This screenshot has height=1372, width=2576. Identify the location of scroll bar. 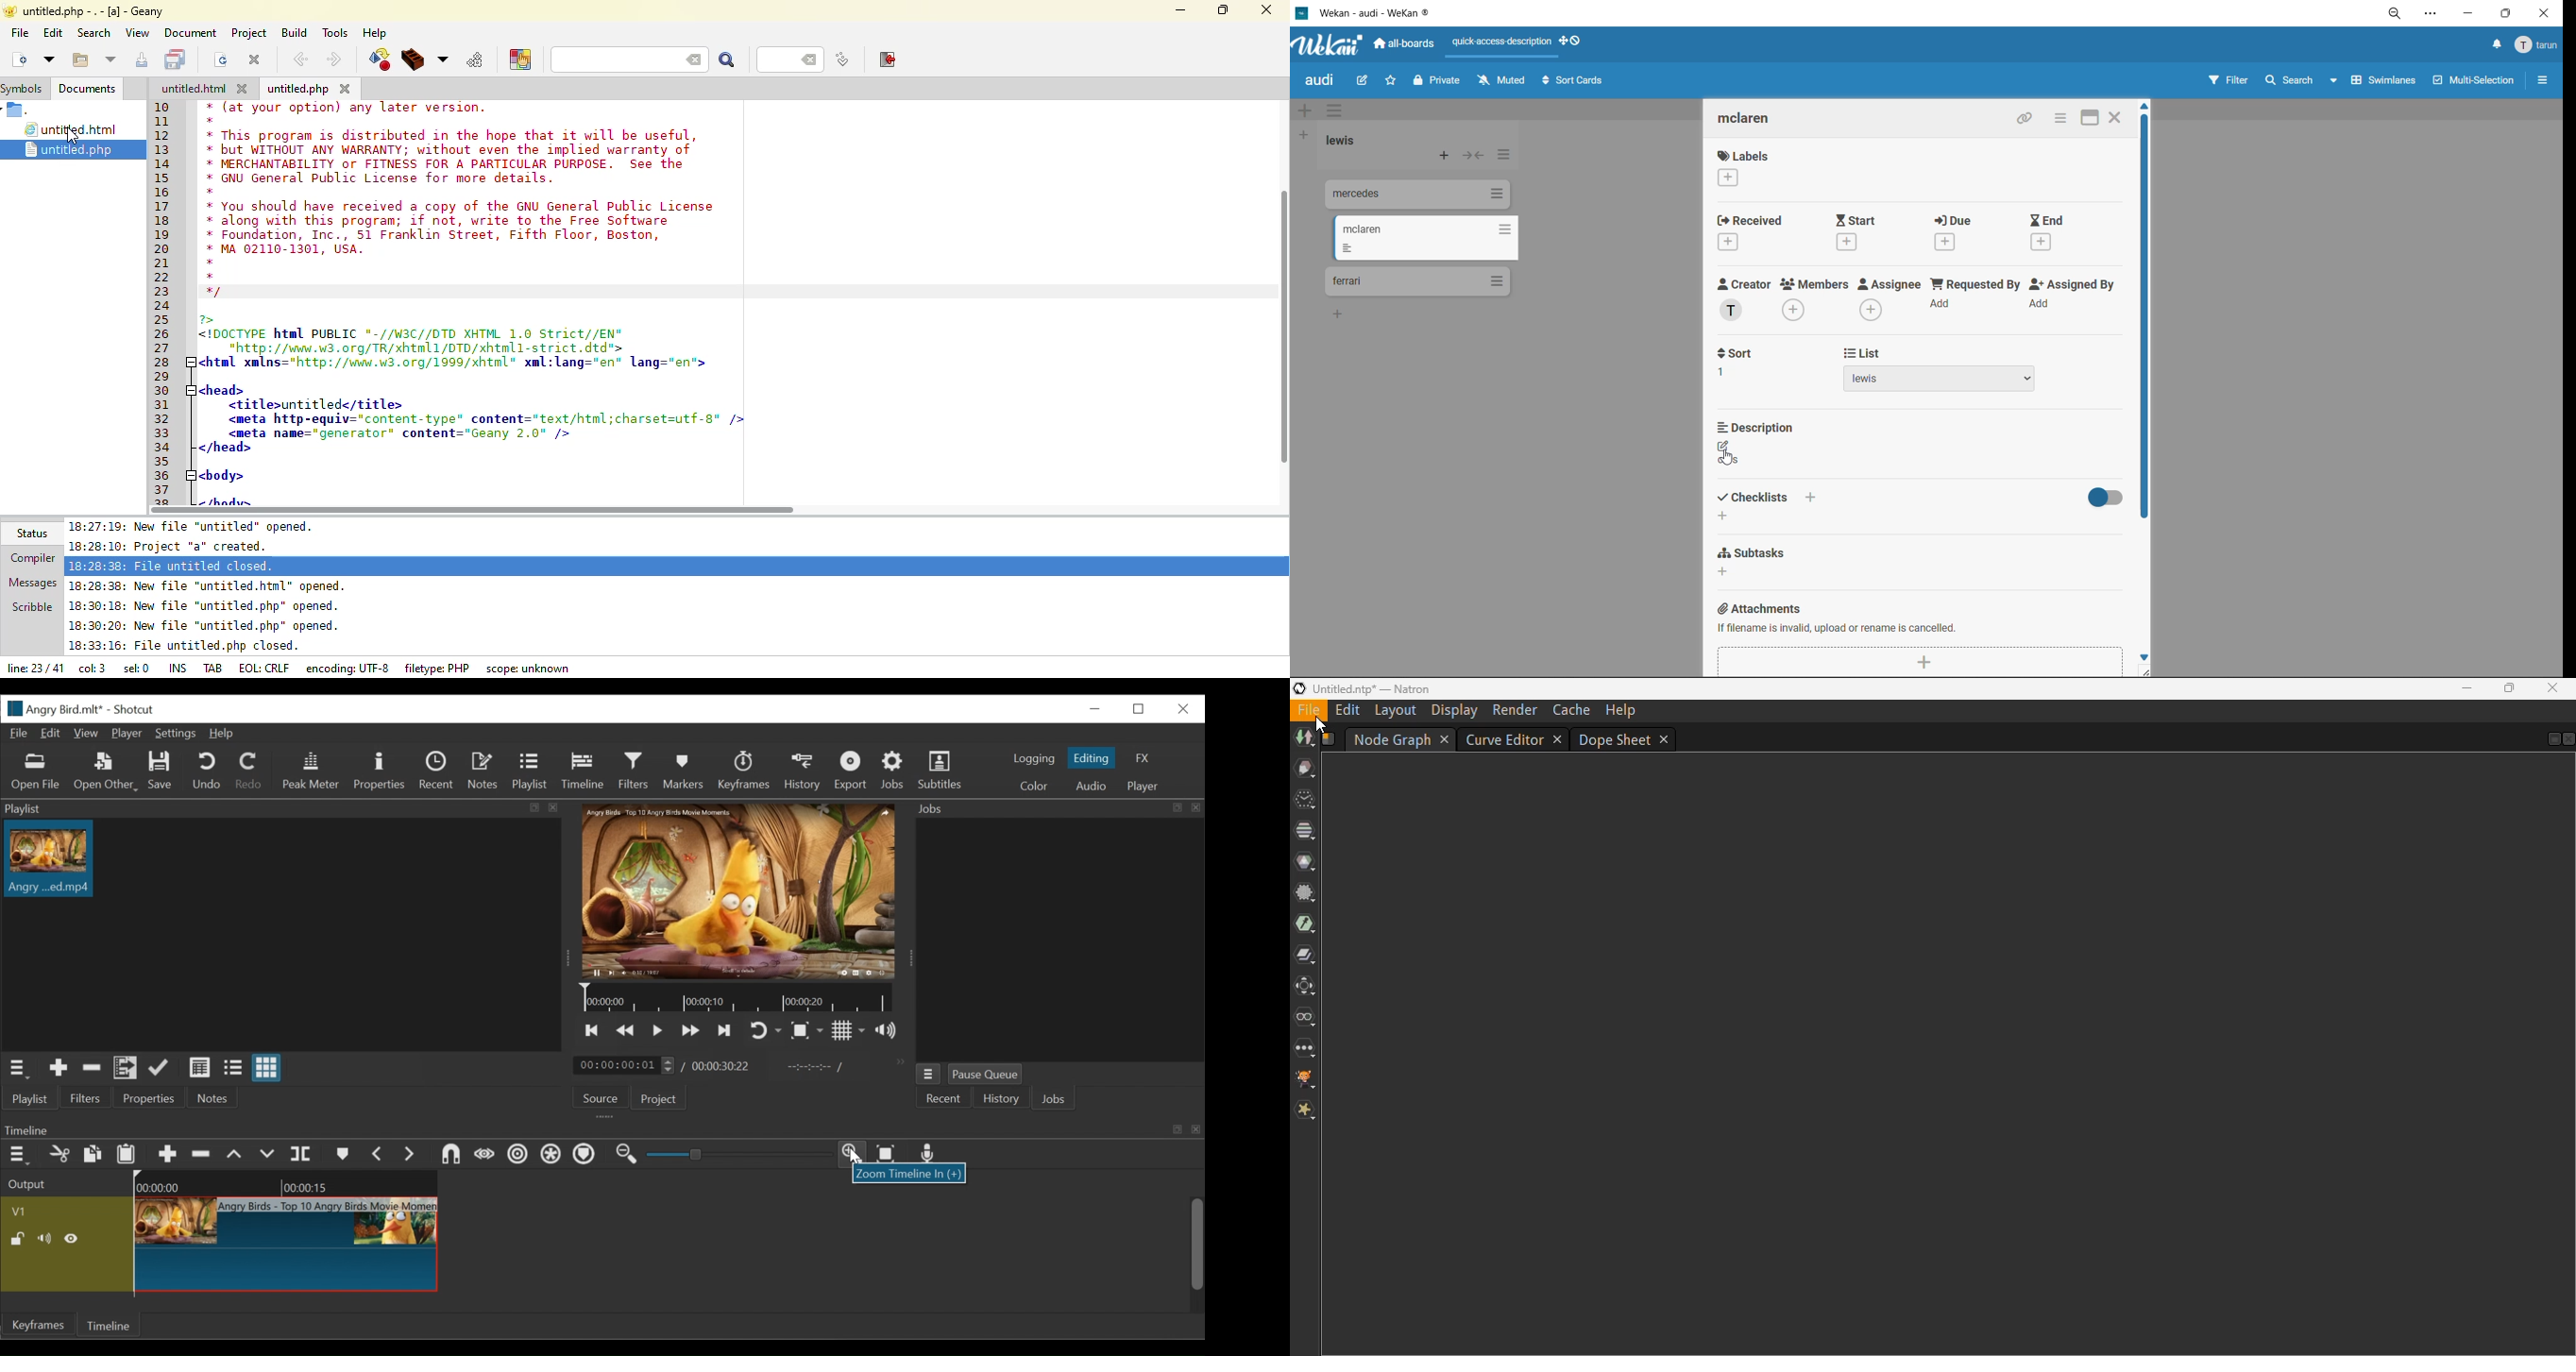
(1282, 329).